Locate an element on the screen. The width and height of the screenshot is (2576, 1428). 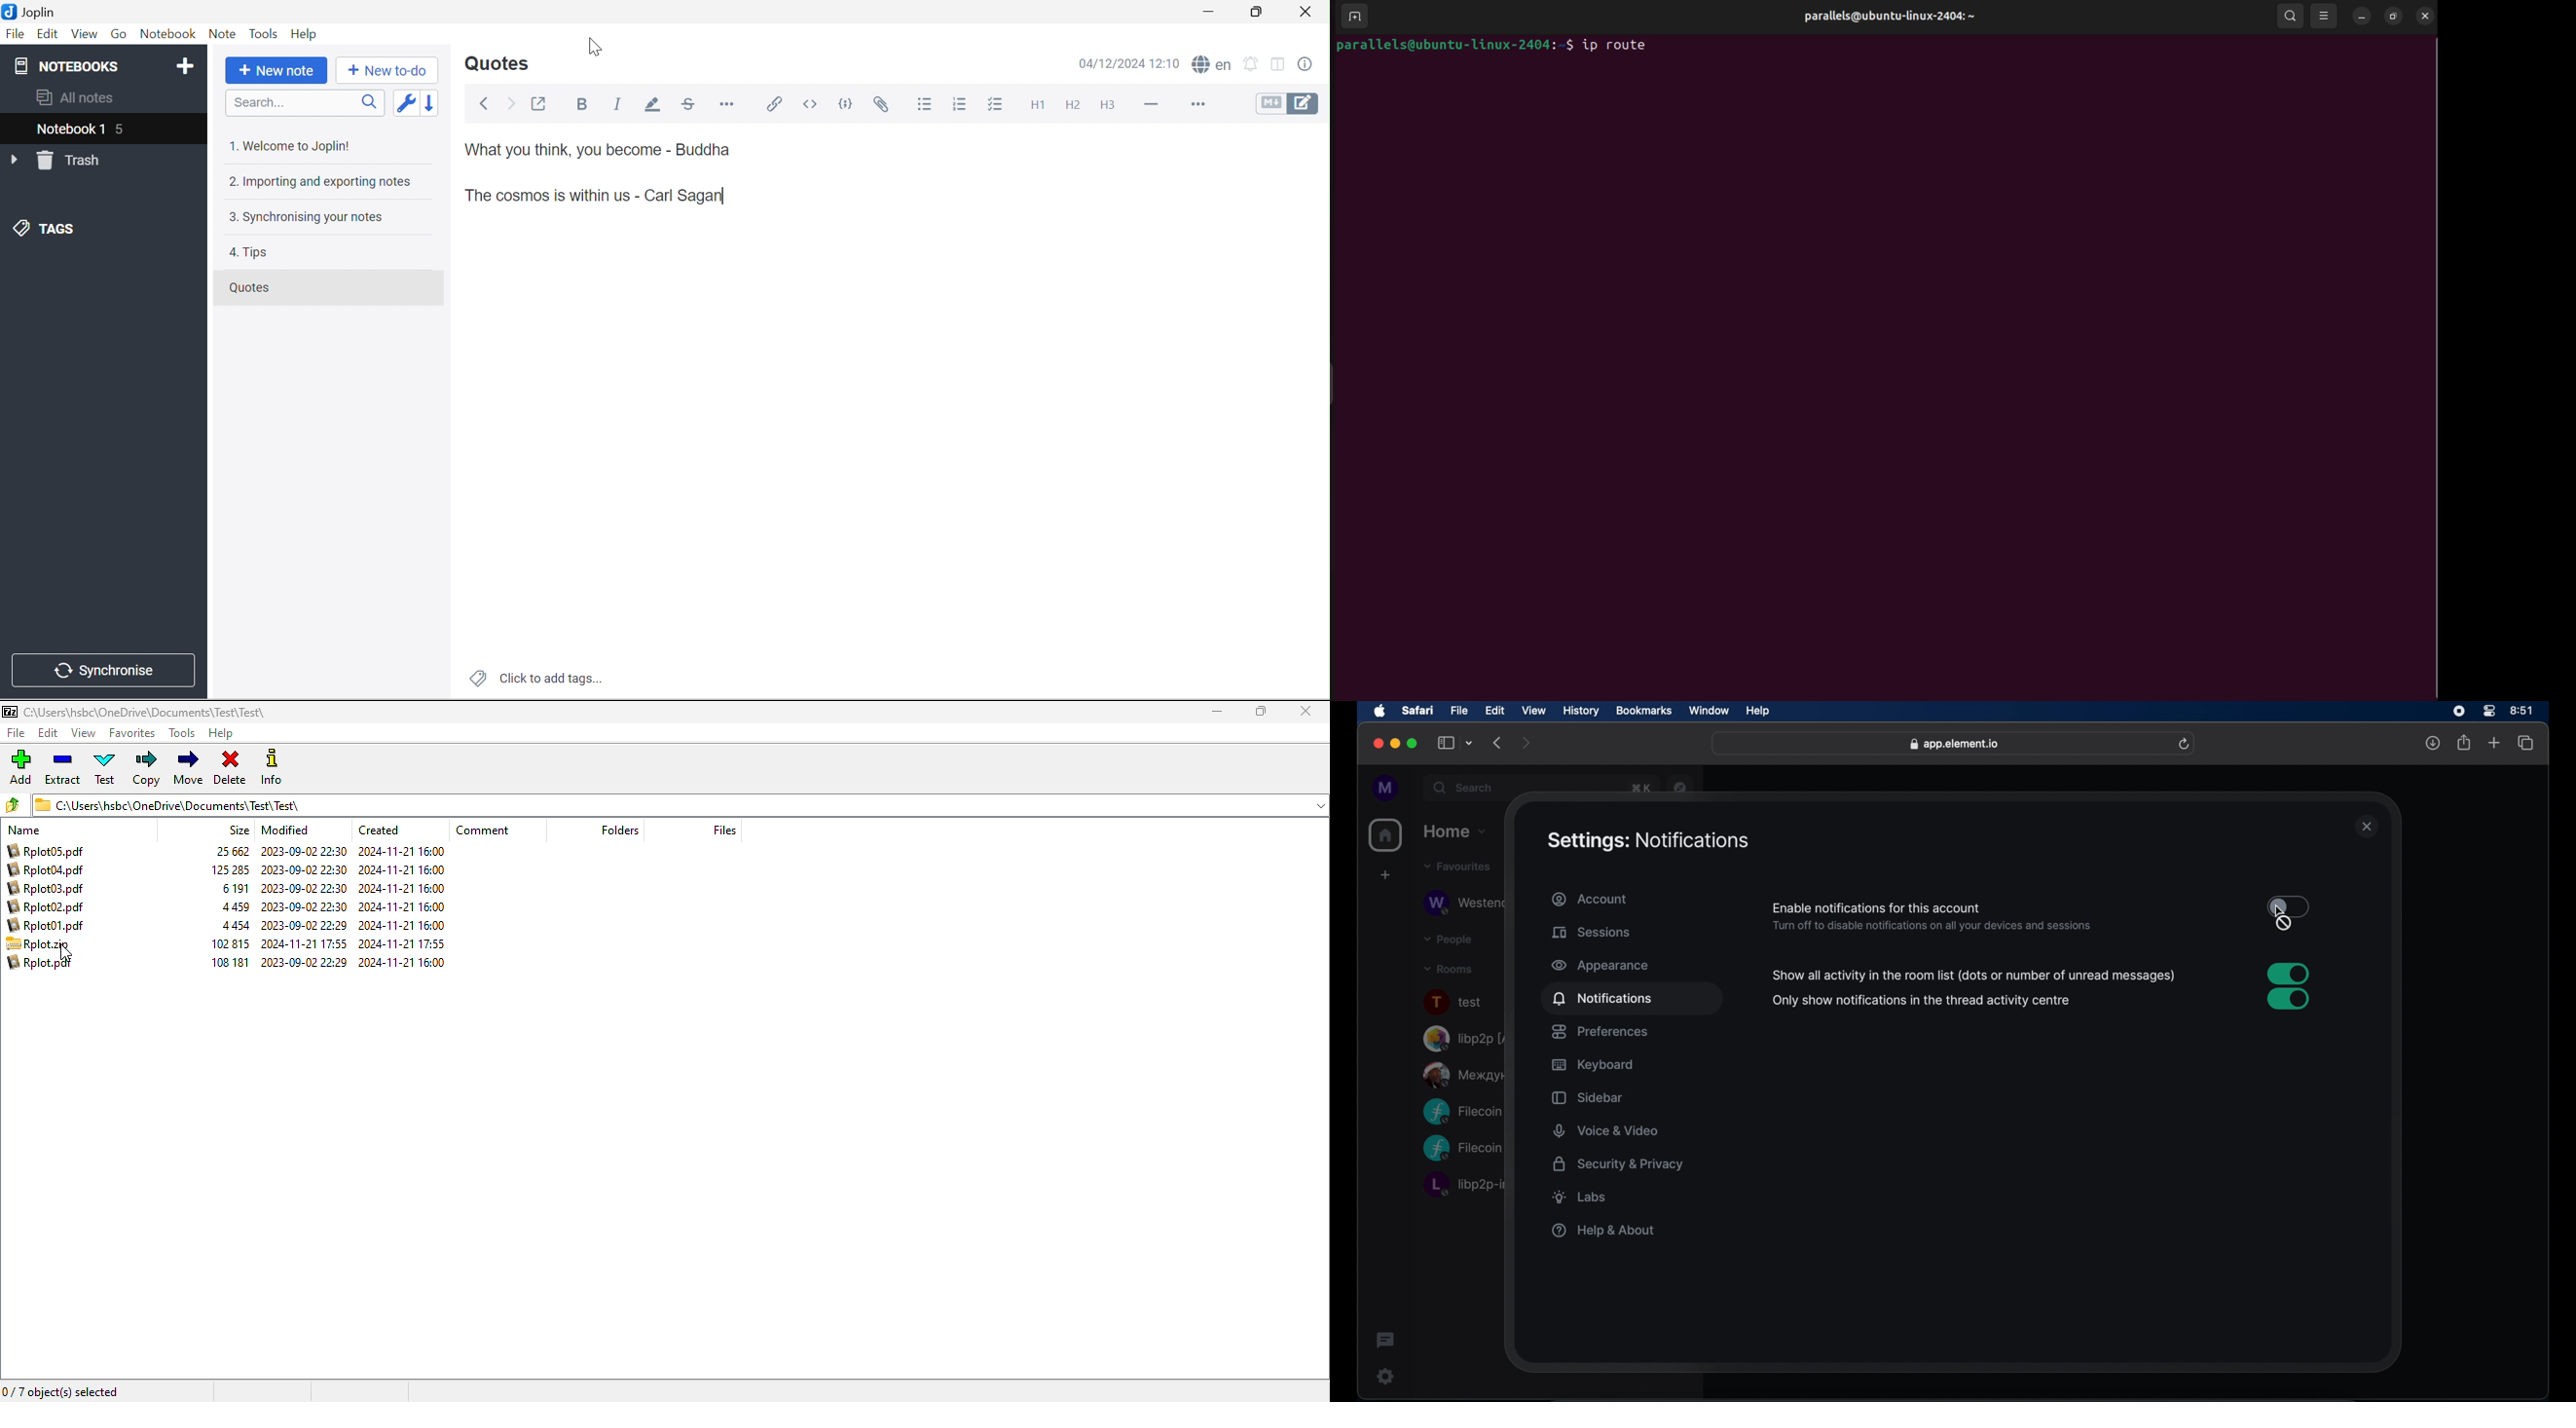
Quotes is located at coordinates (499, 64).